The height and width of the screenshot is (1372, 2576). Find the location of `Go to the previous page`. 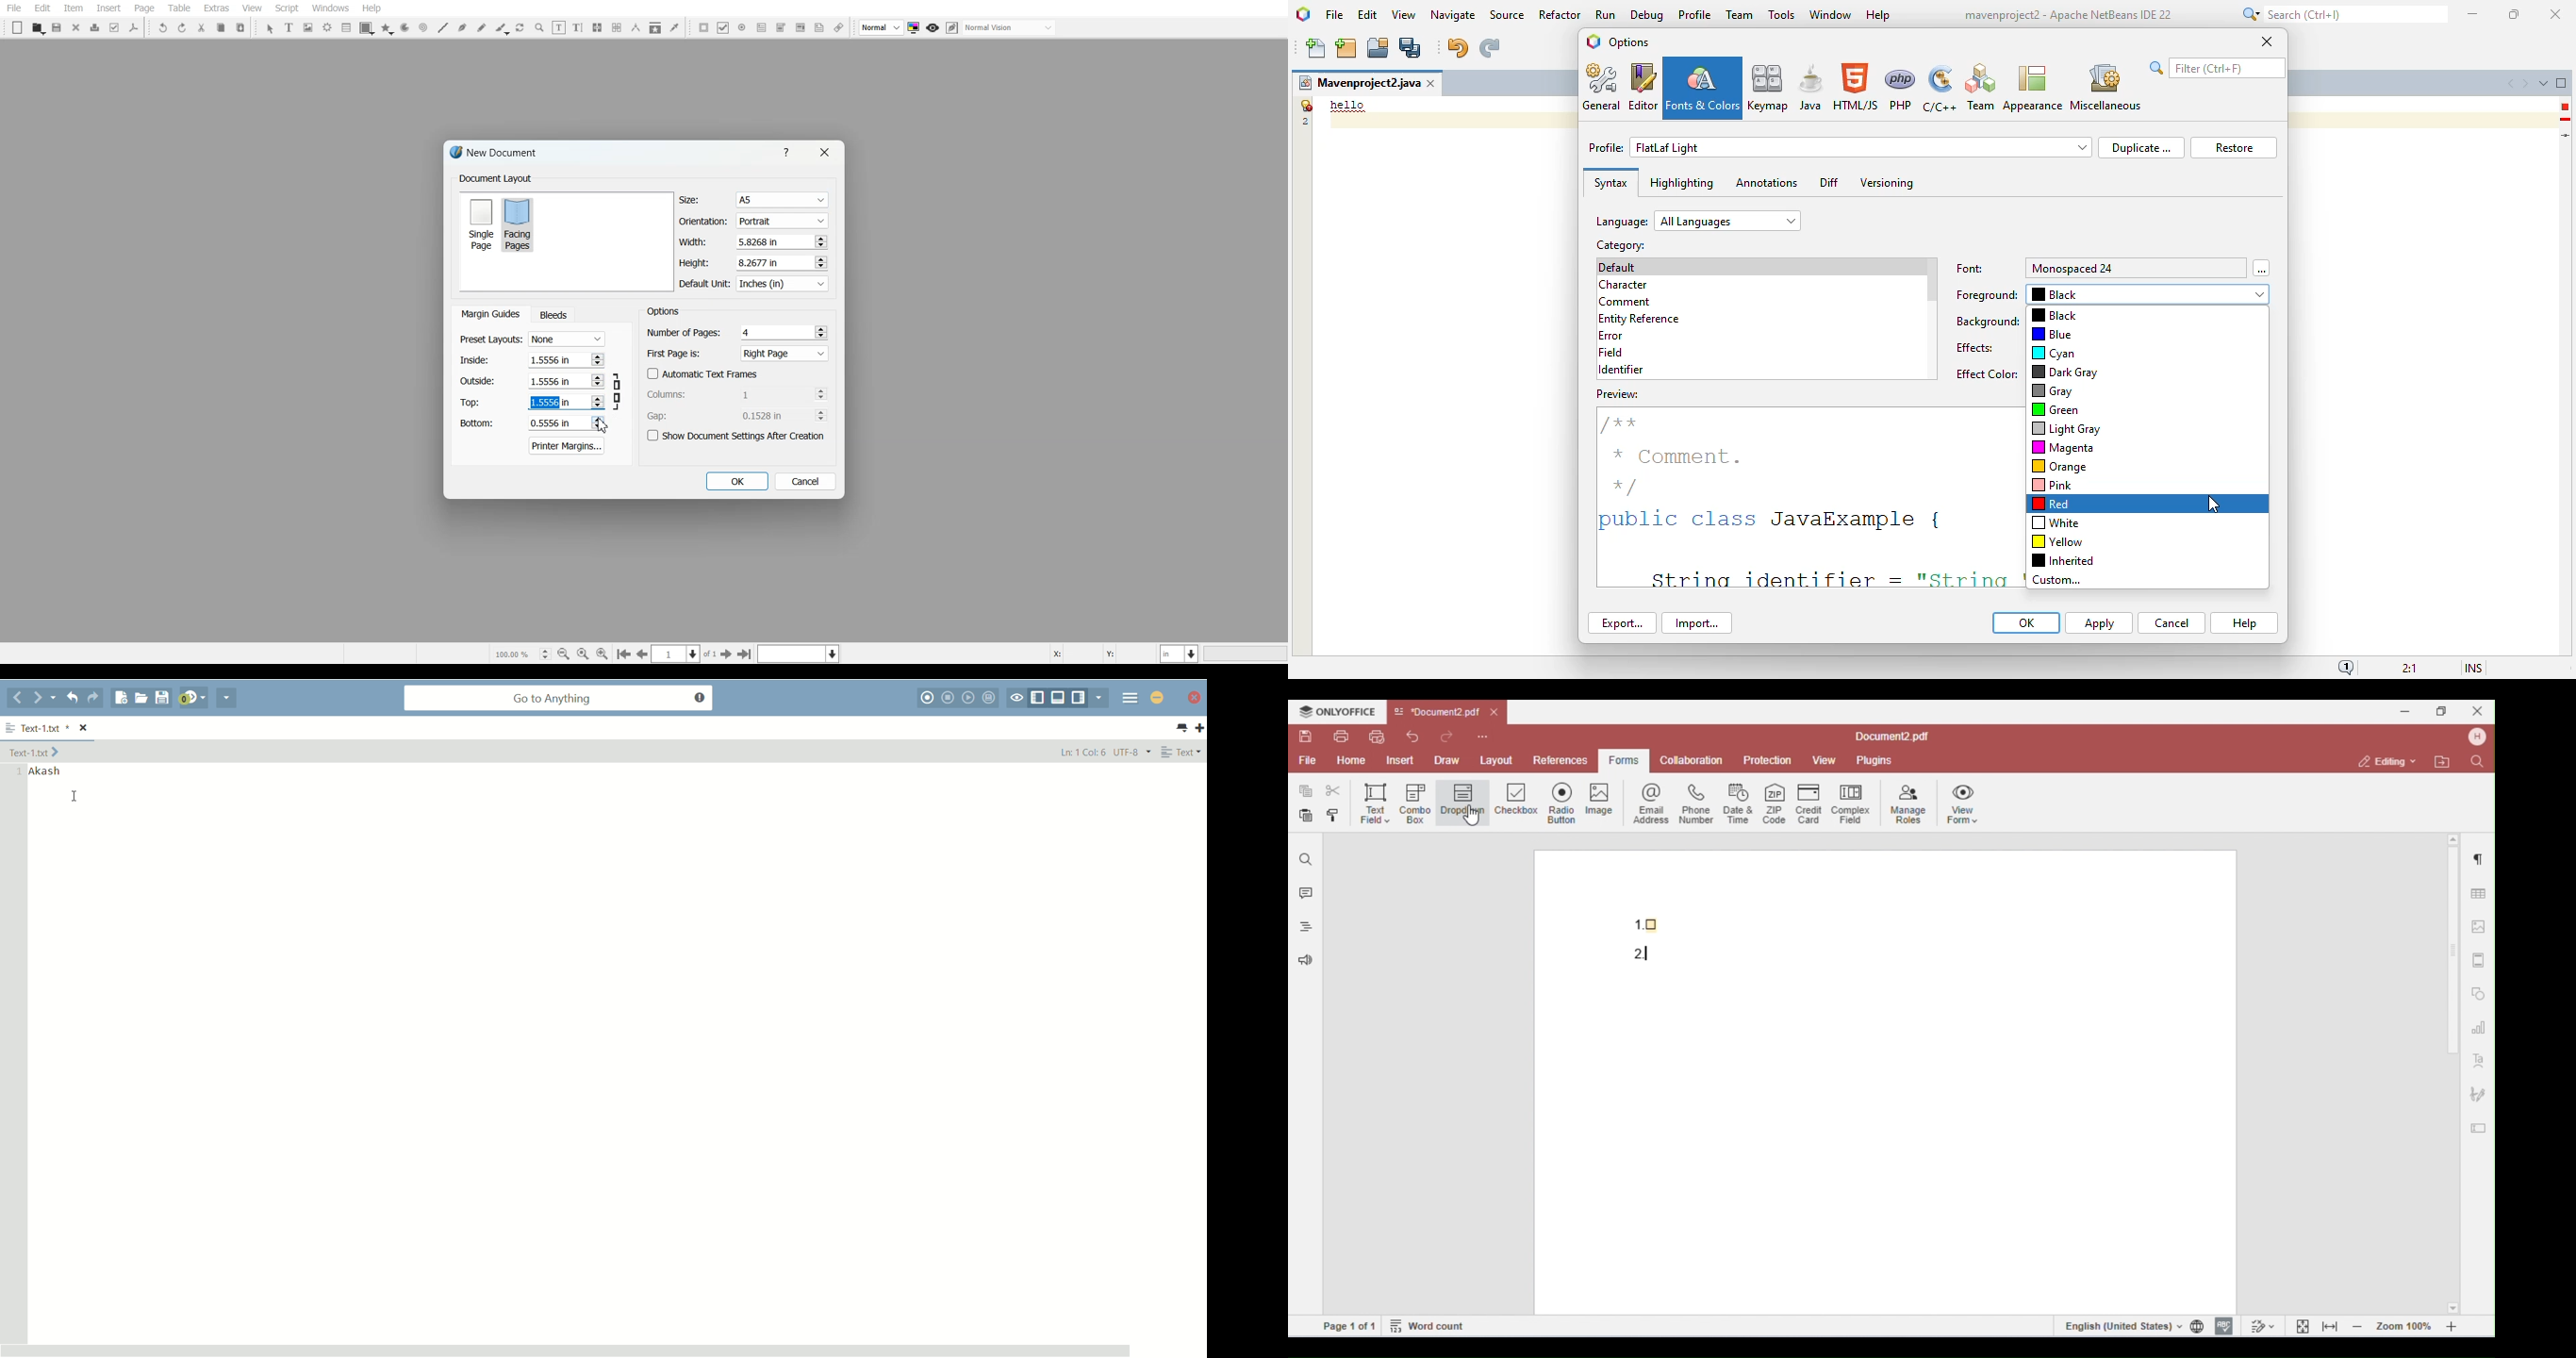

Go to the previous page is located at coordinates (642, 654).